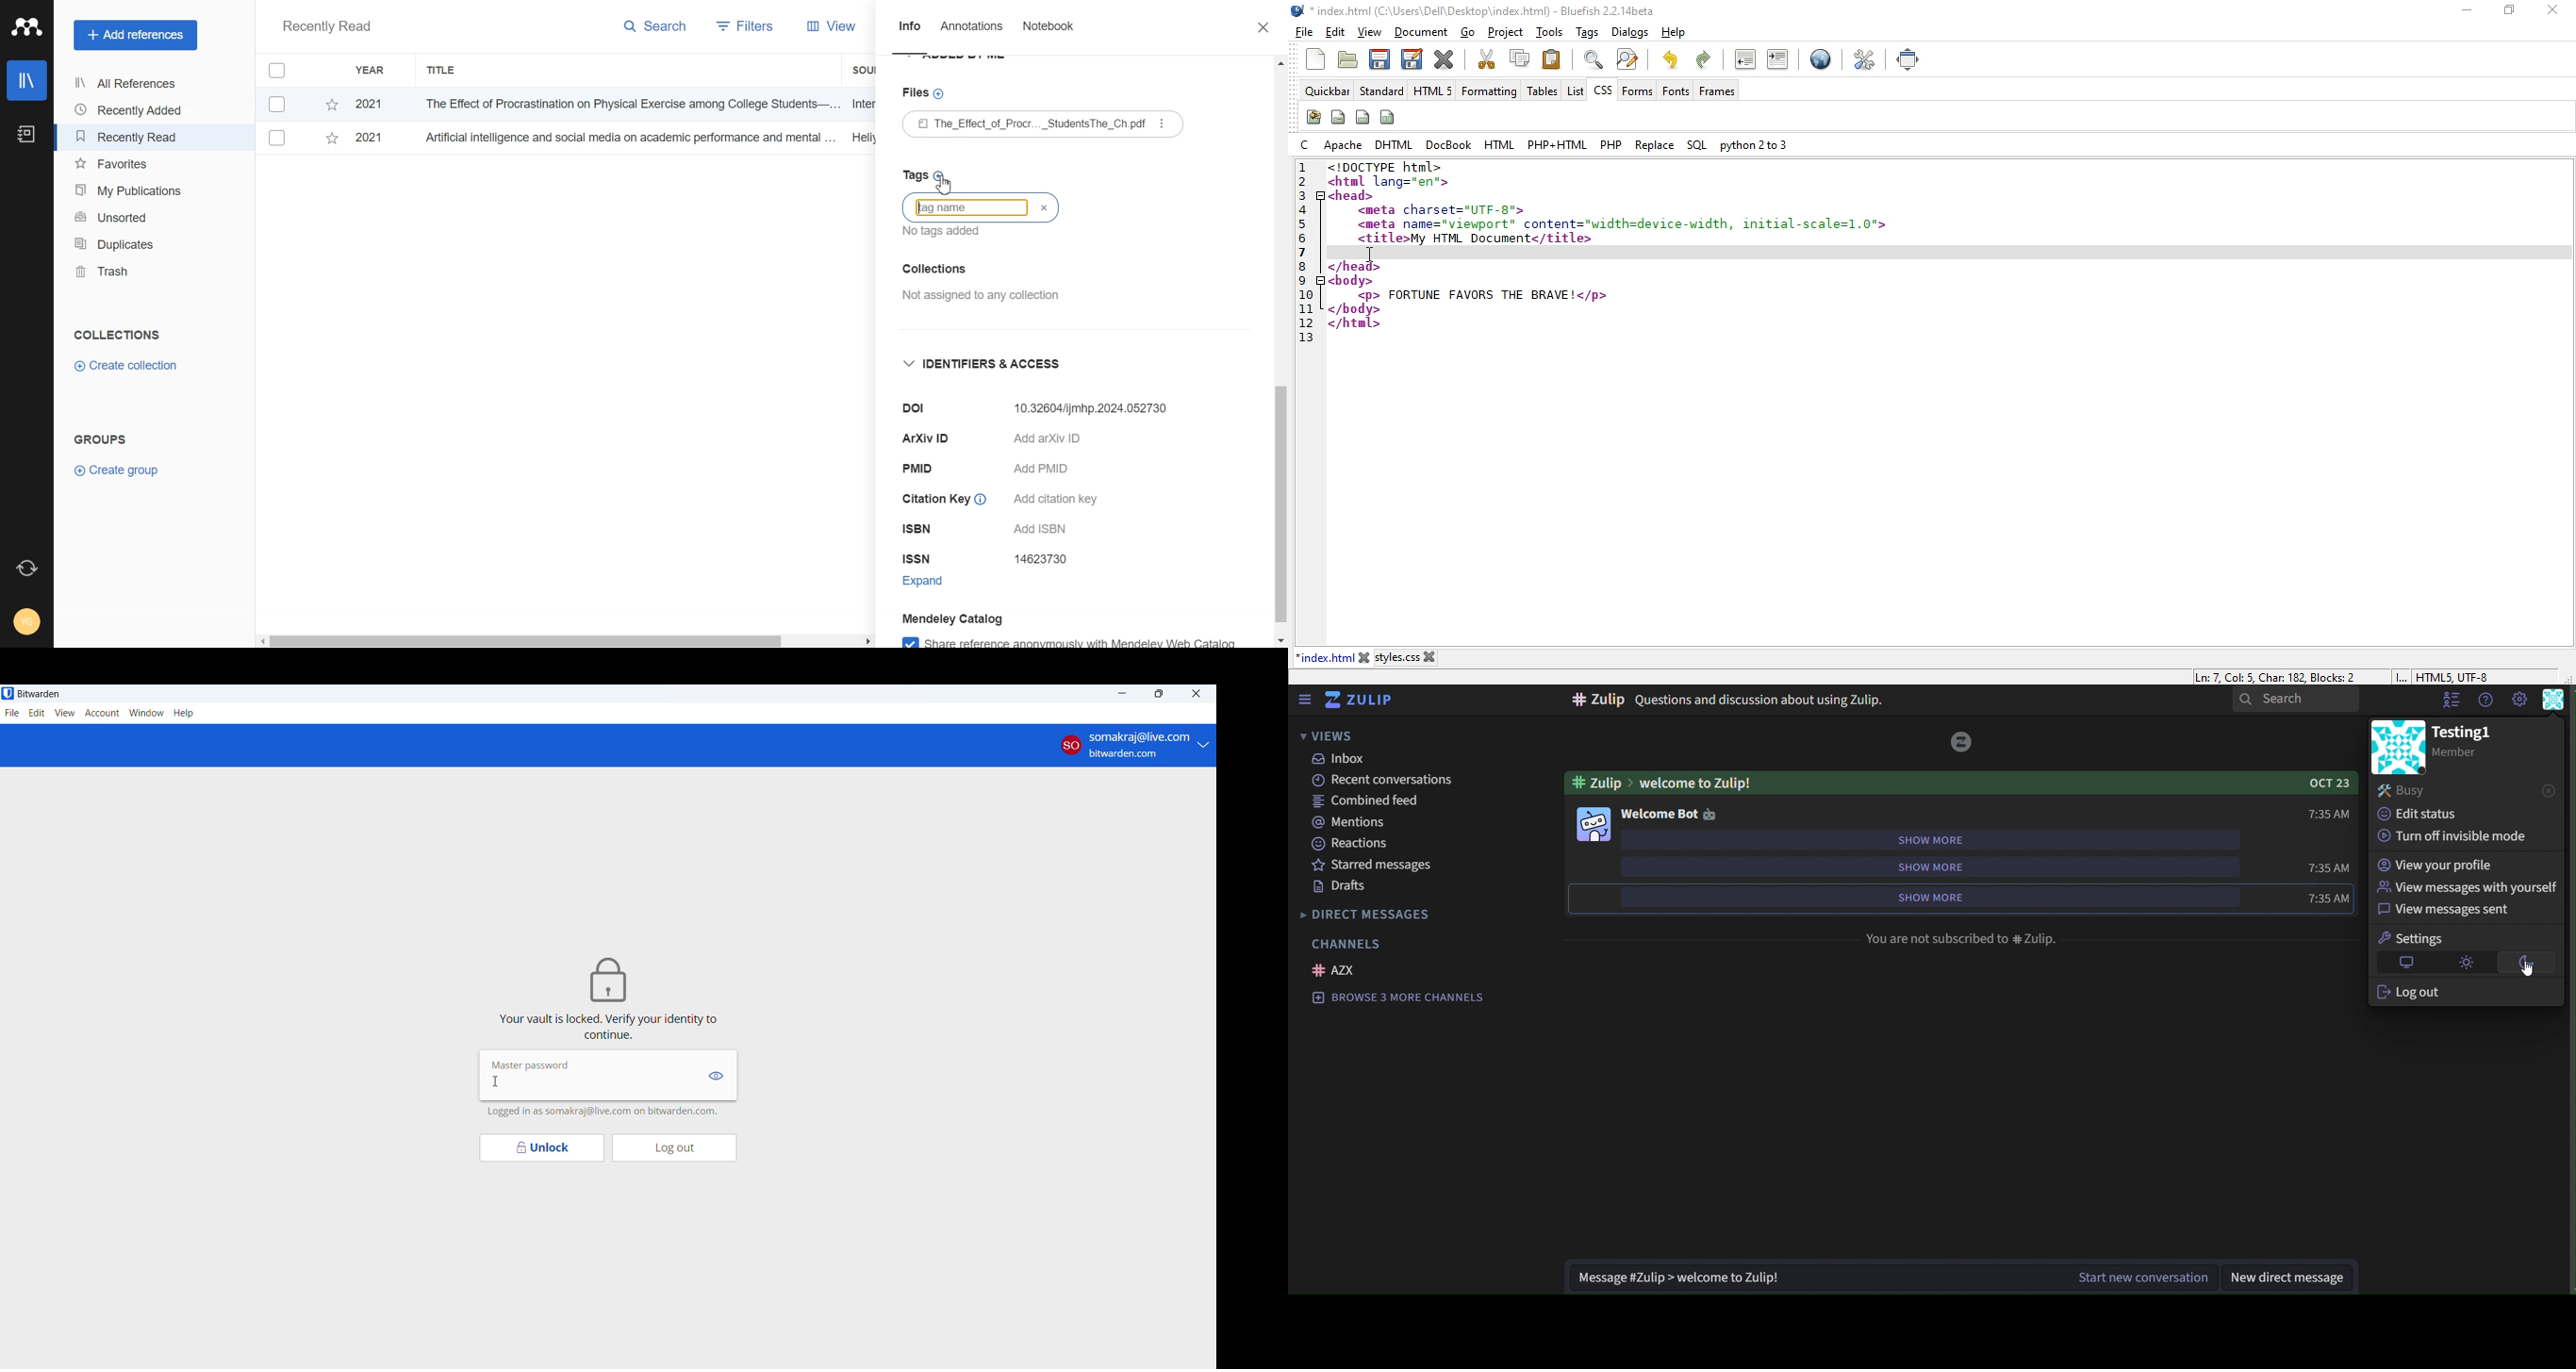 This screenshot has height=1372, width=2576. I want to click on Collection  Not assigned to any collection, so click(978, 279).